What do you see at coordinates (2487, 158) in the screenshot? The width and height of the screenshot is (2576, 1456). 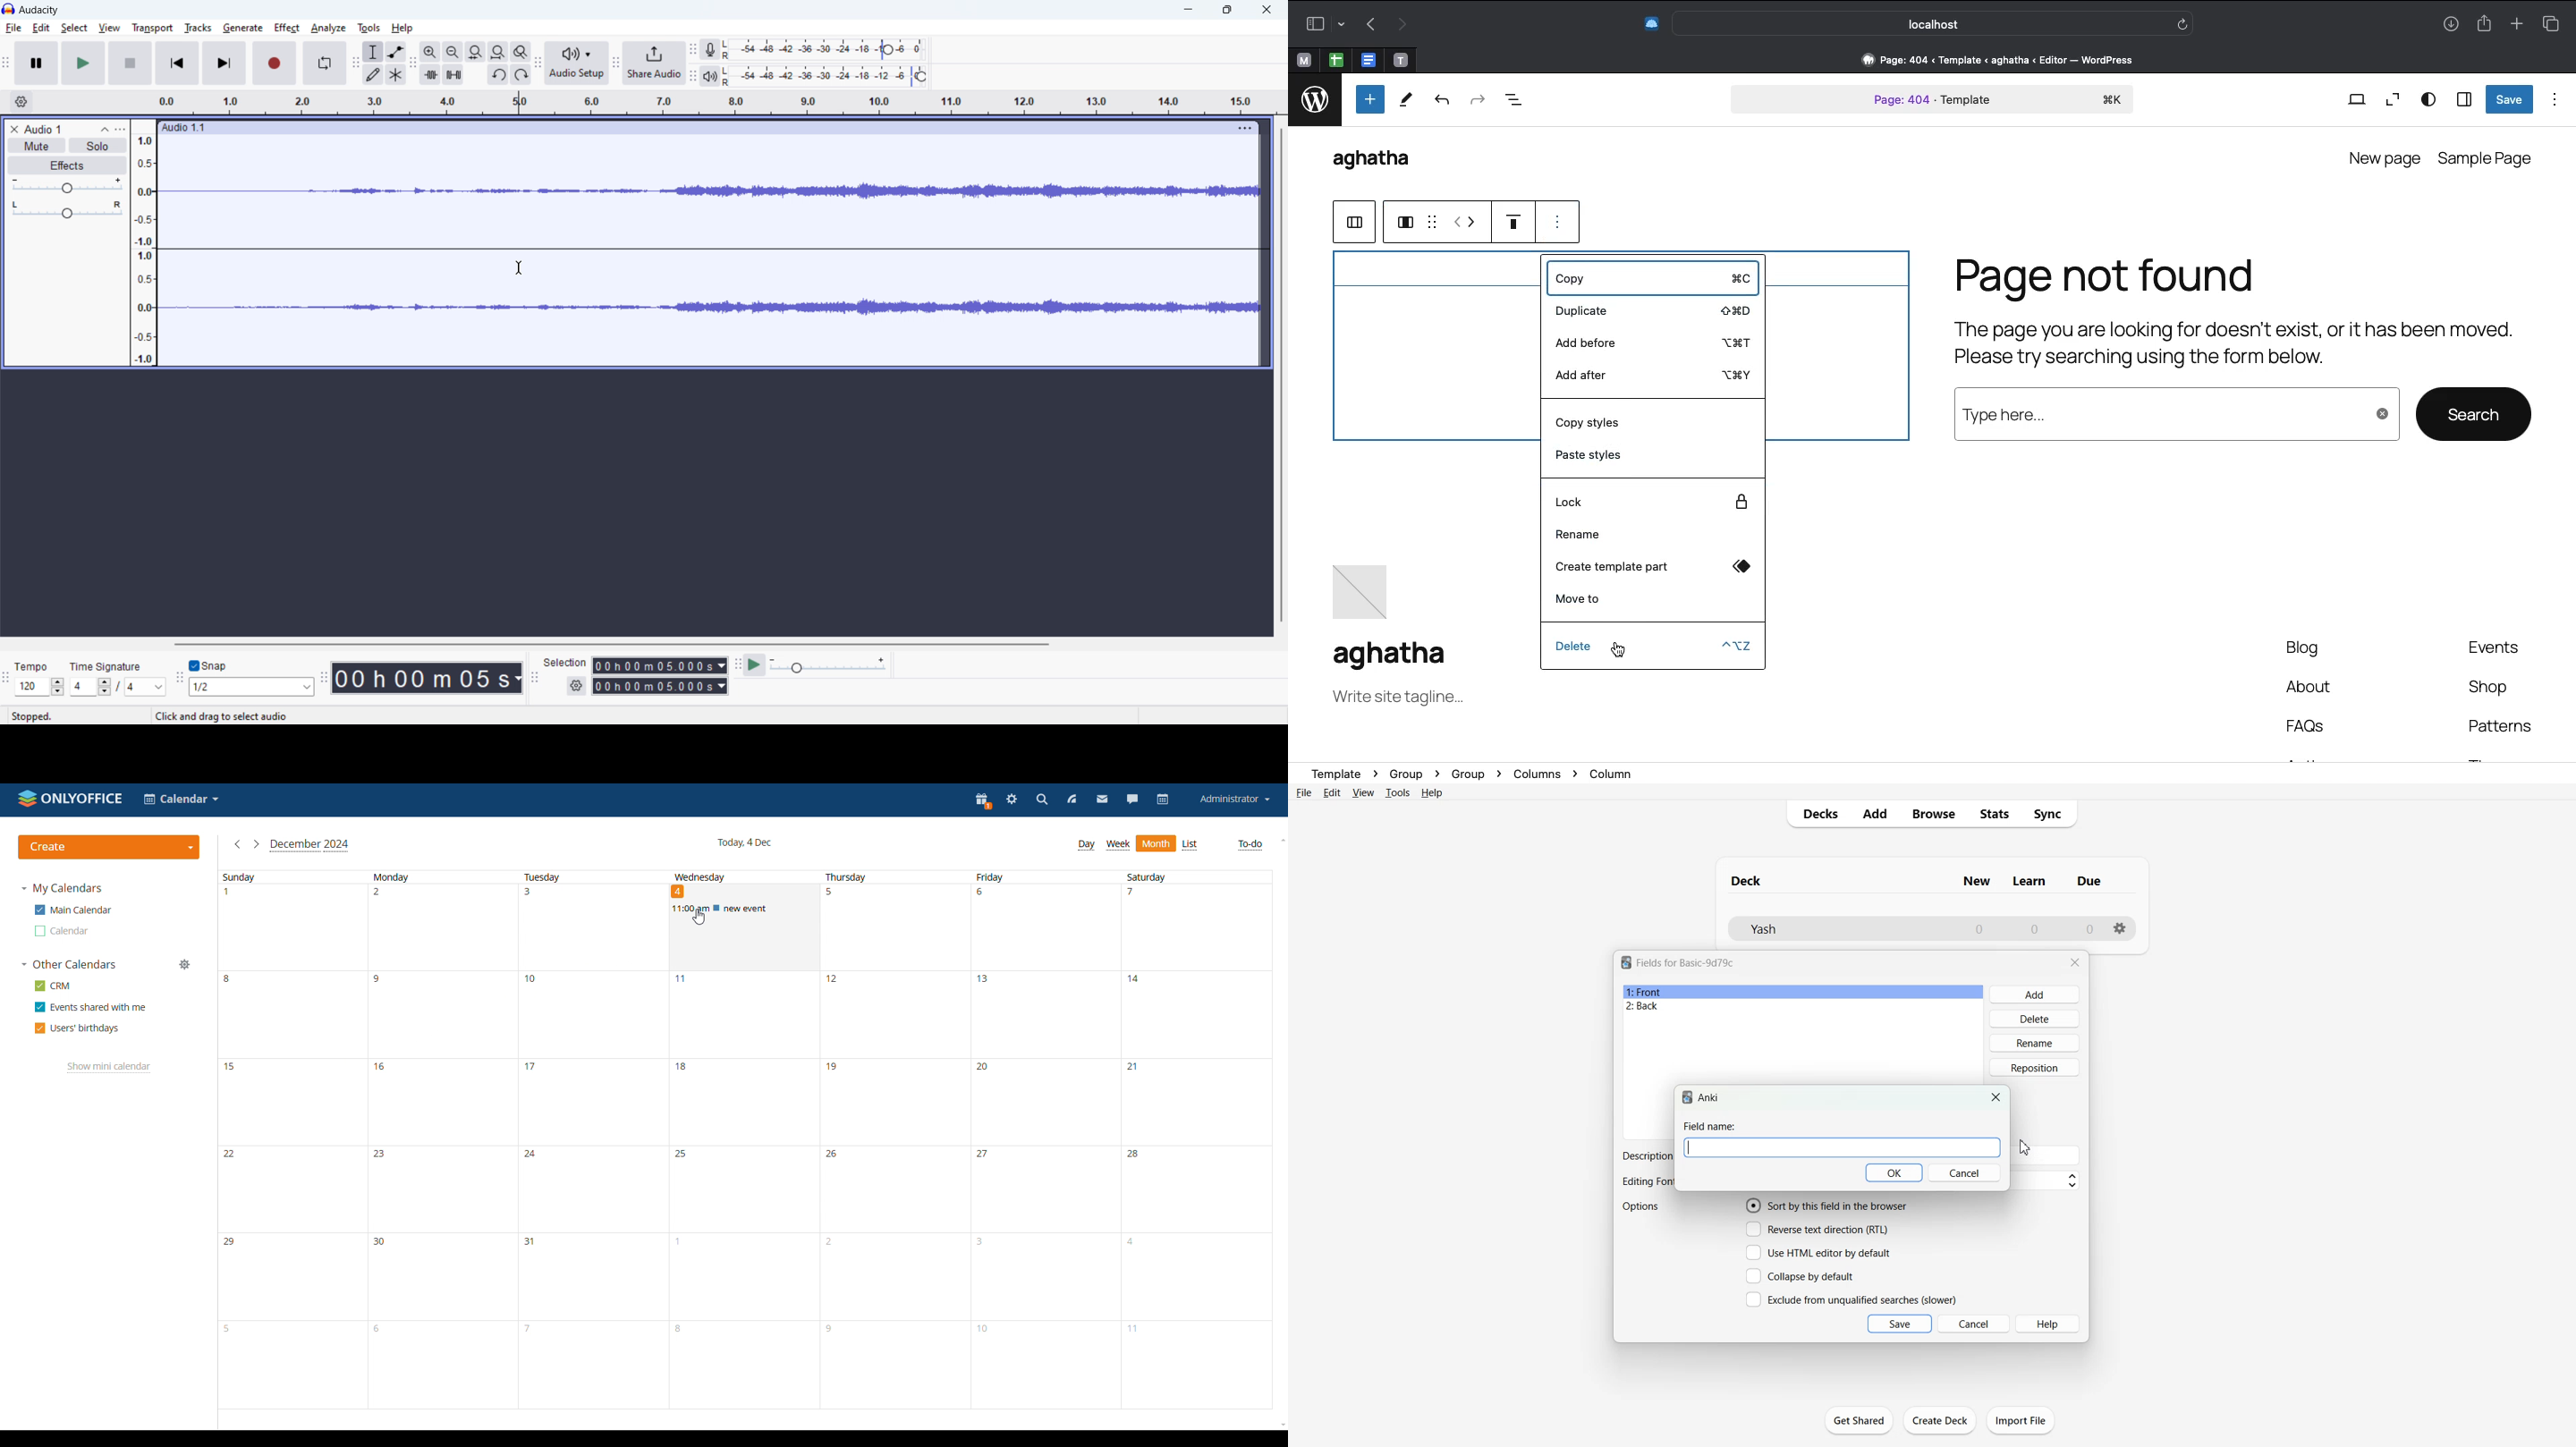 I see `Sample page` at bounding box center [2487, 158].